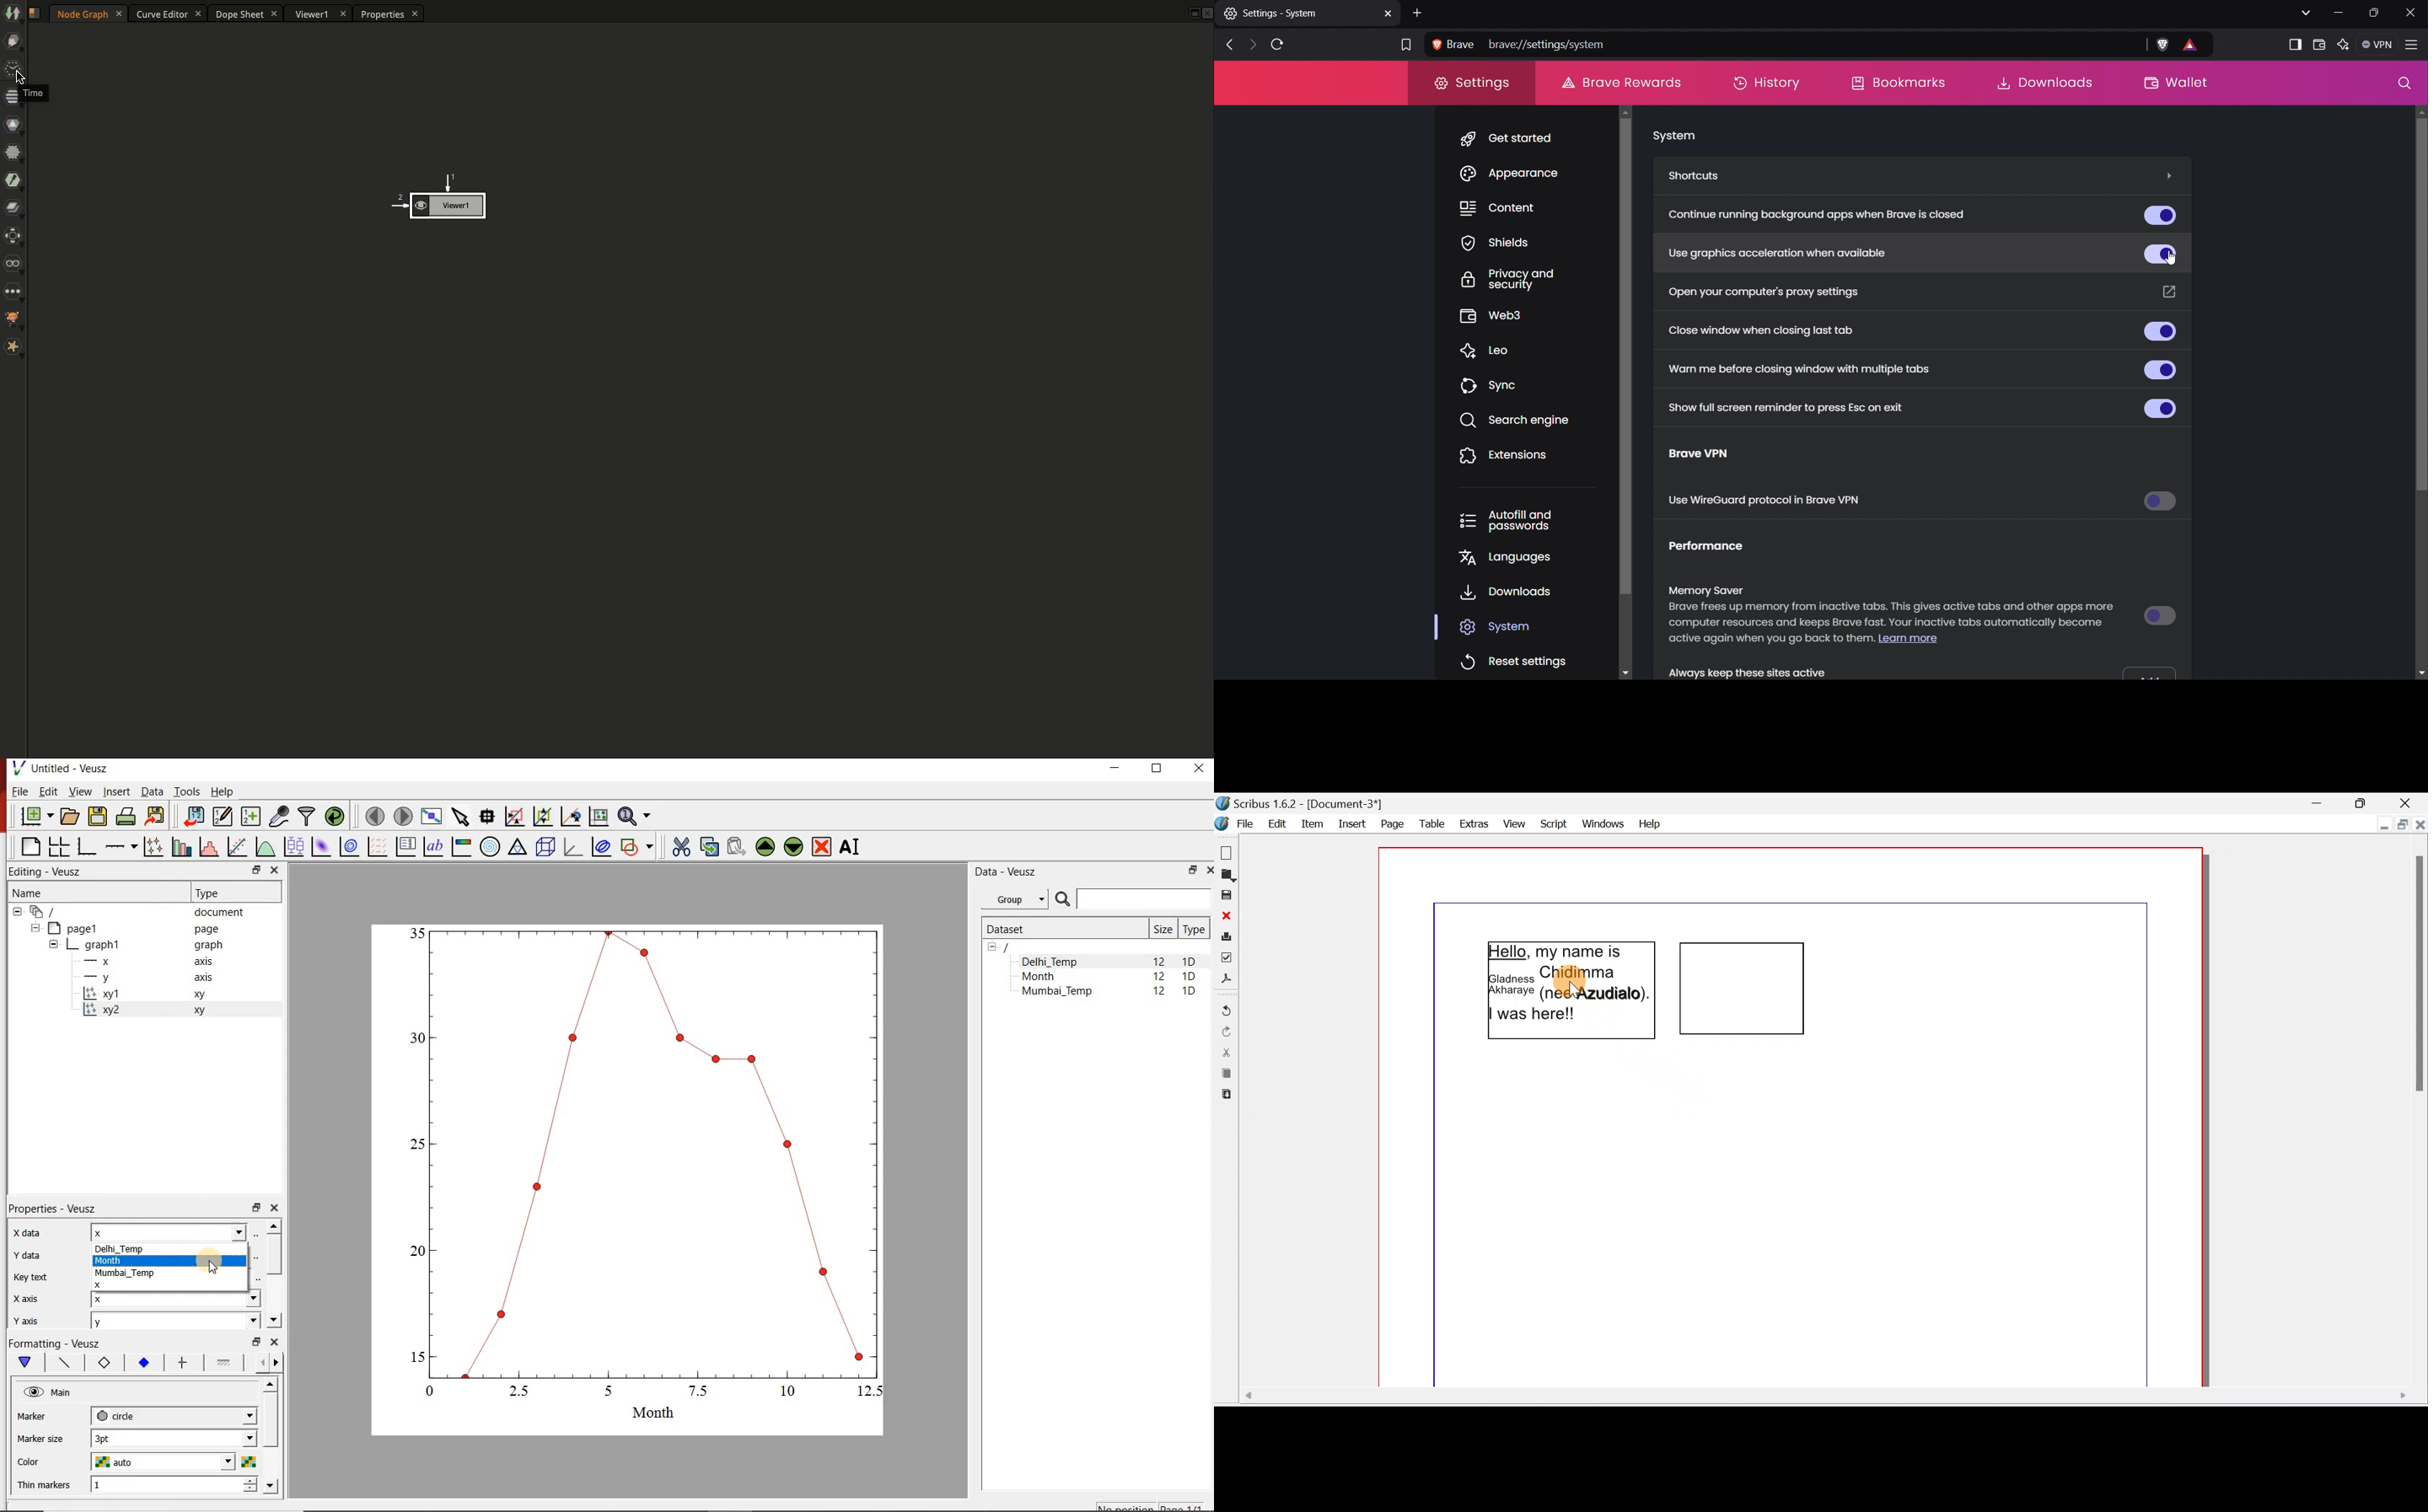  I want to click on click to zoom out of graph axes, so click(542, 817).